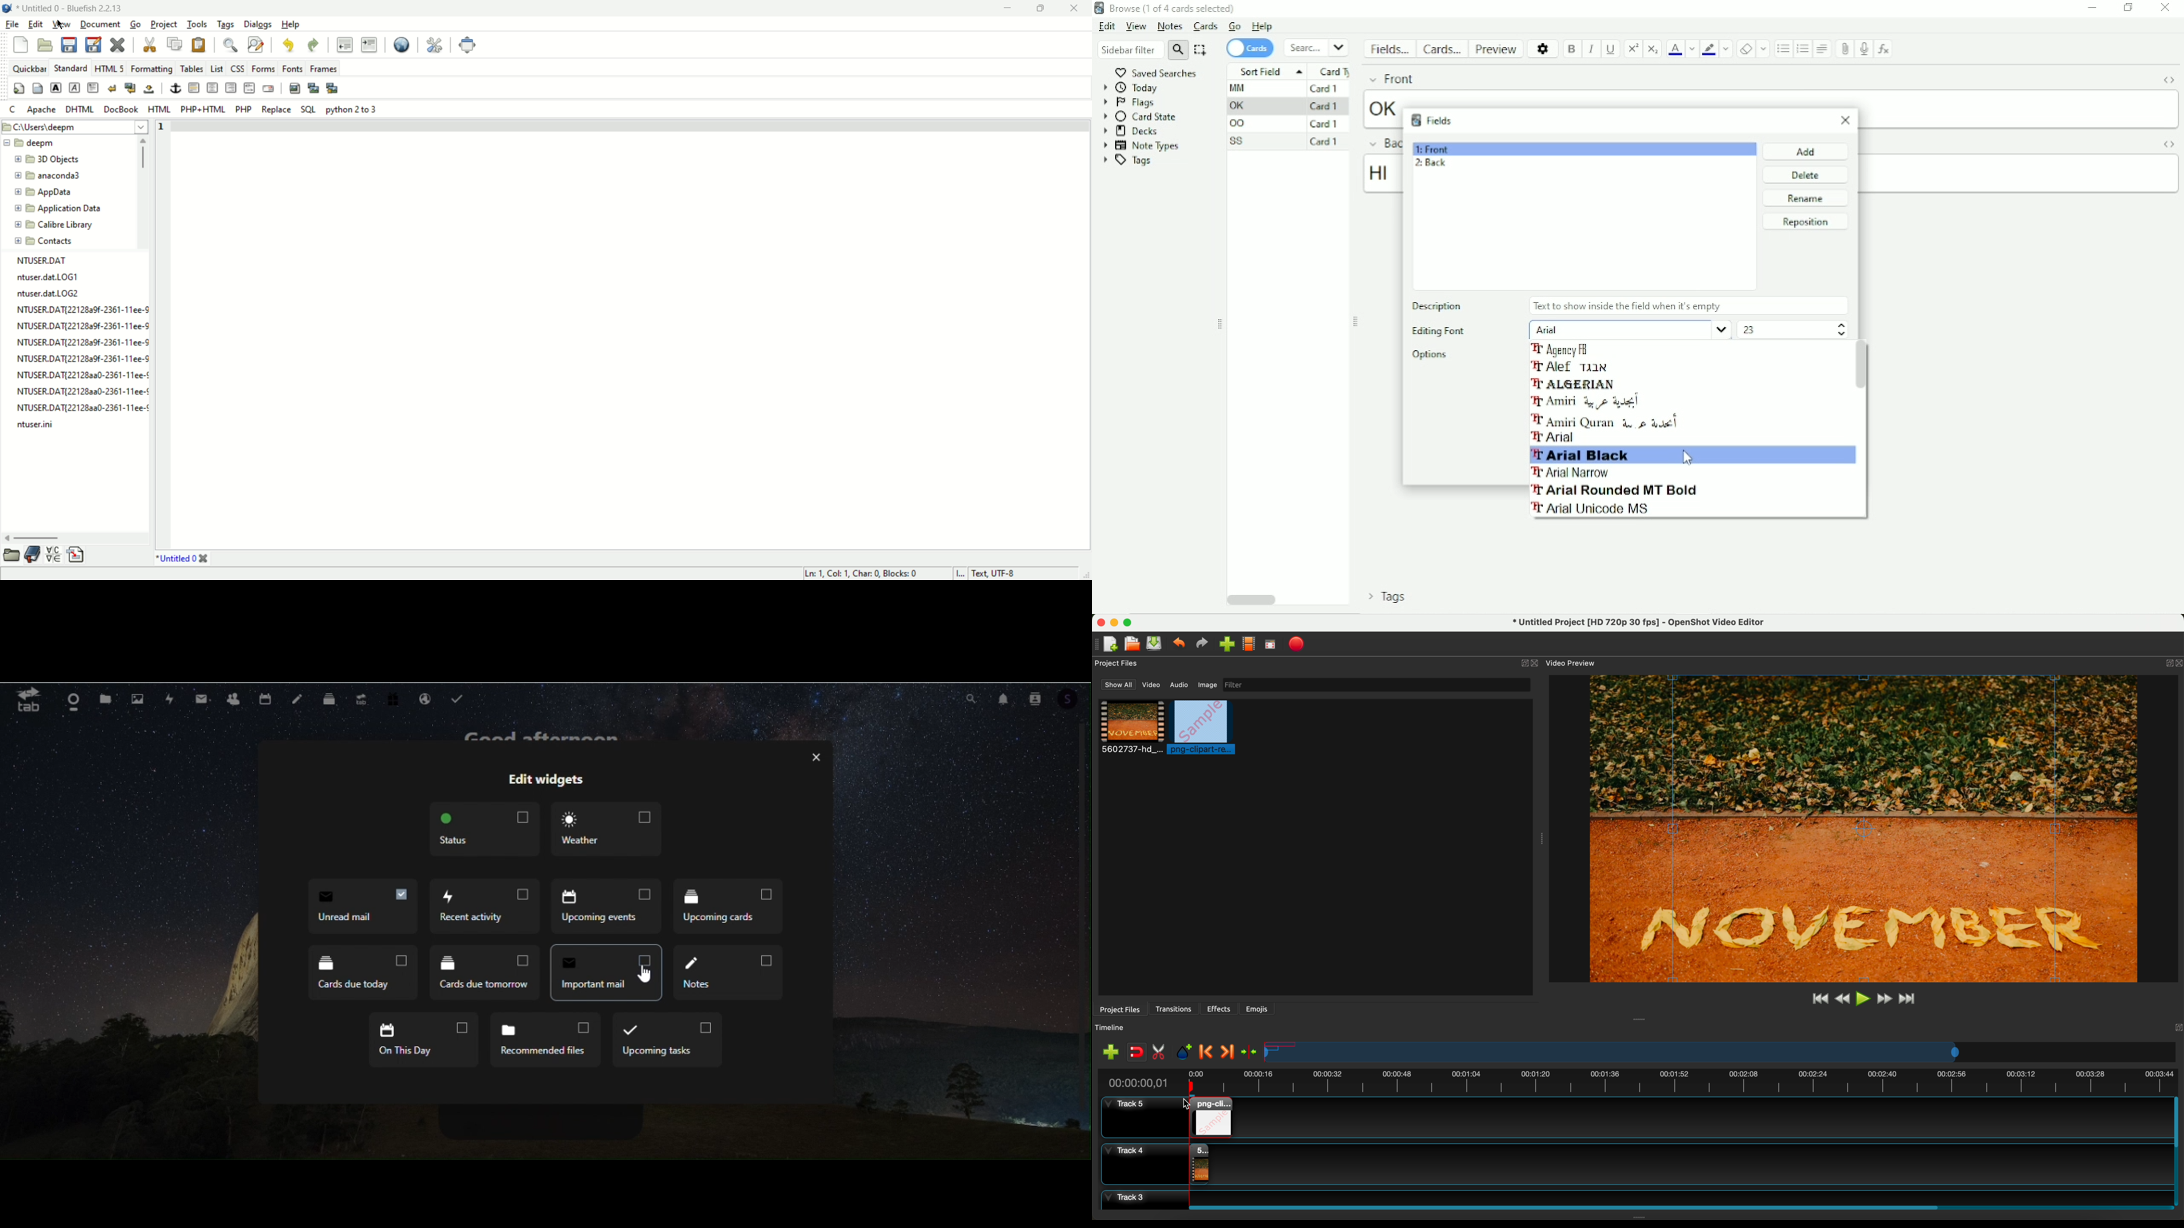  Describe the element at coordinates (1563, 349) in the screenshot. I see `Agency` at that location.